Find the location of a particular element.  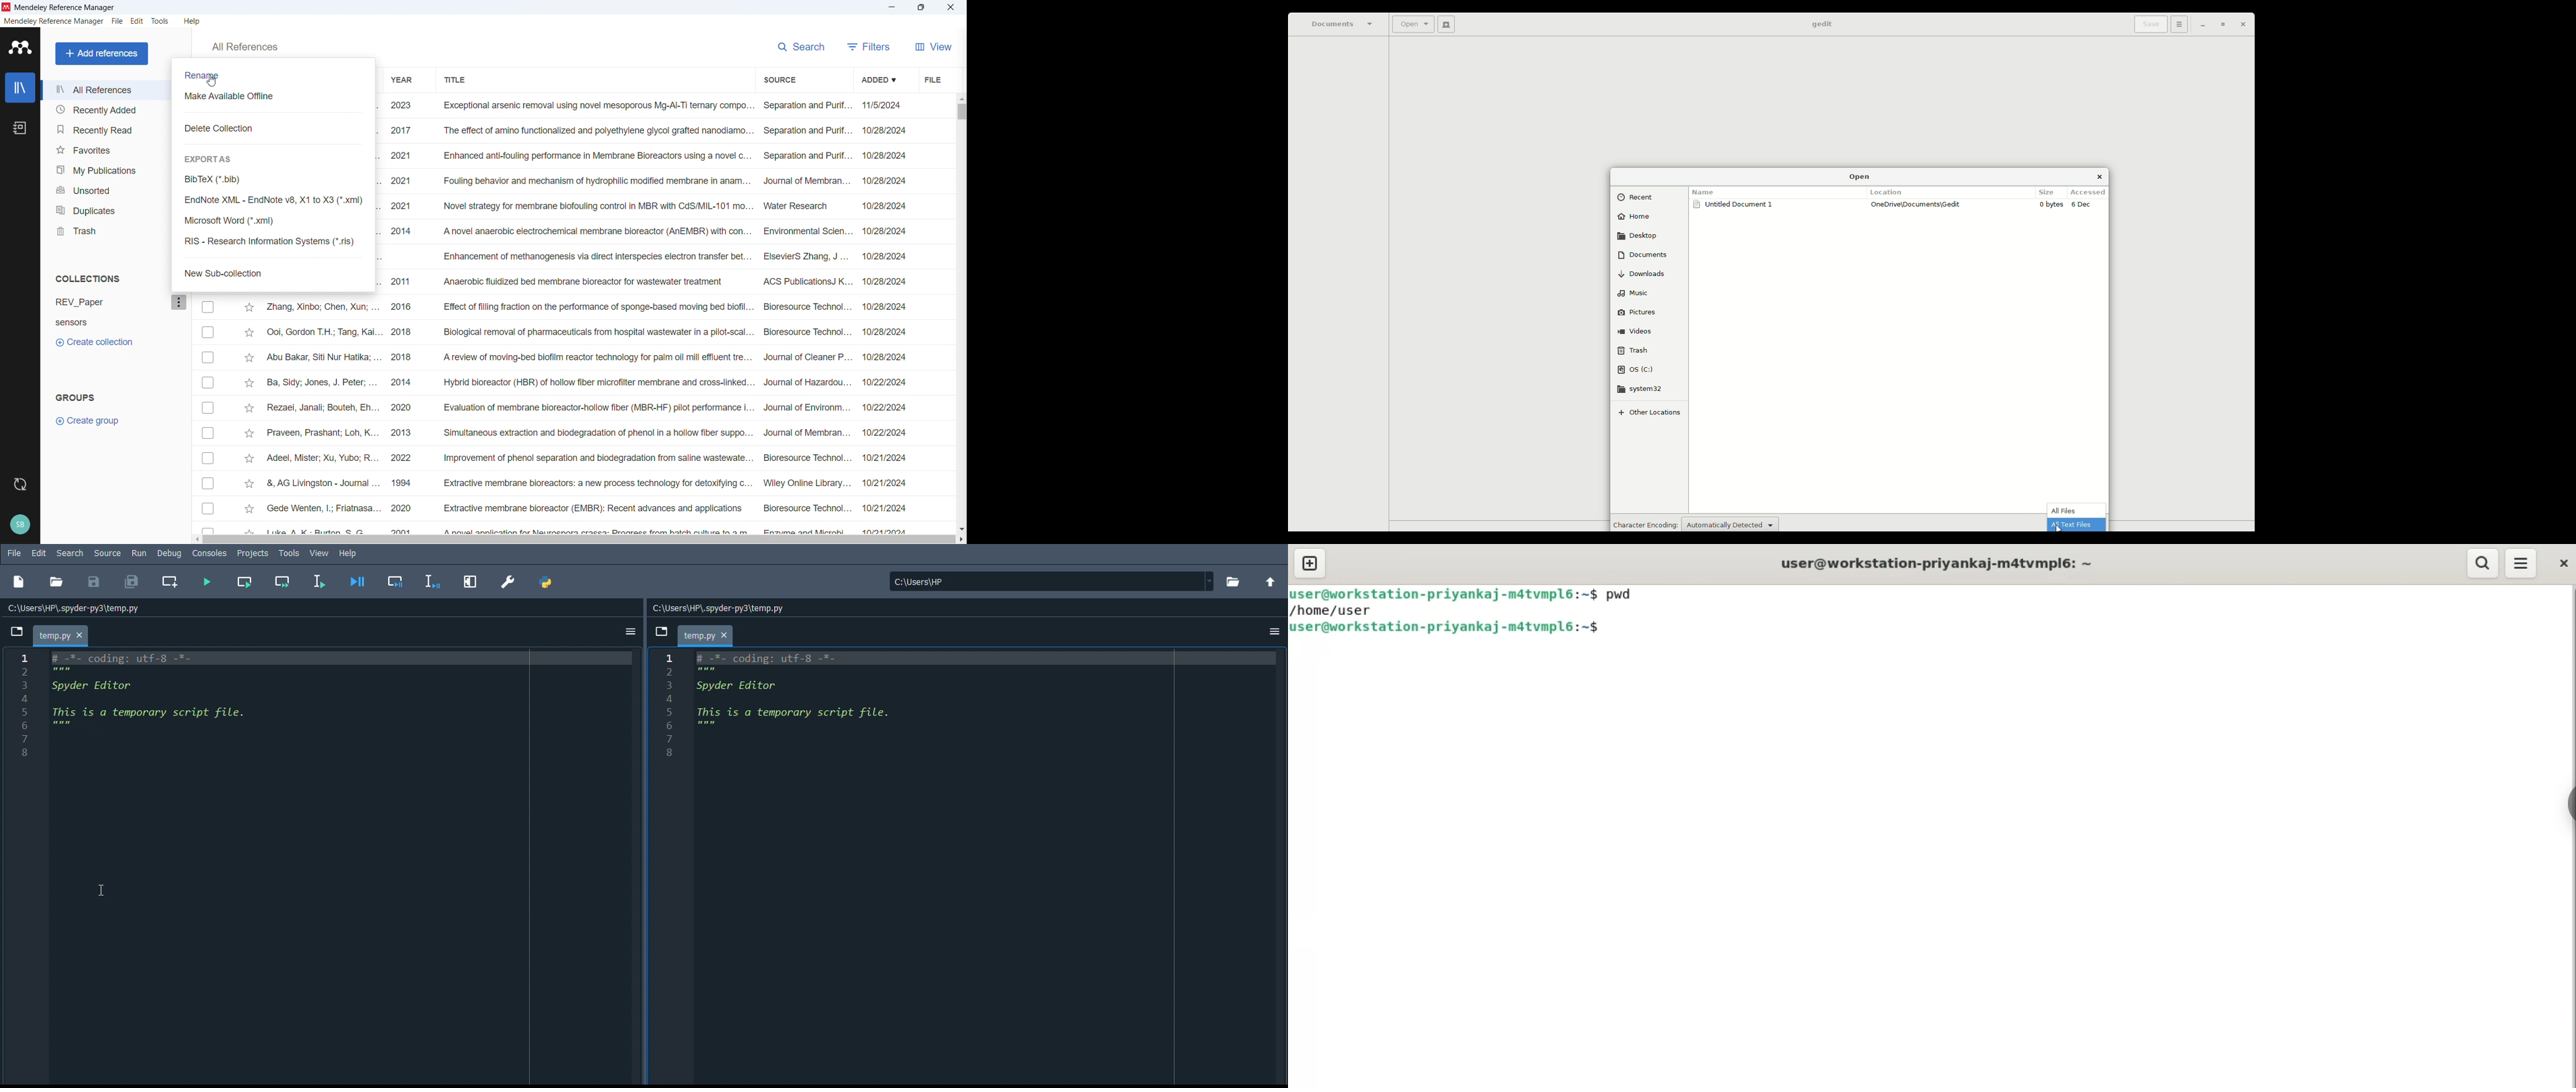

C:\Users\HP\.spyder-py3\temp.py is located at coordinates (725, 608).